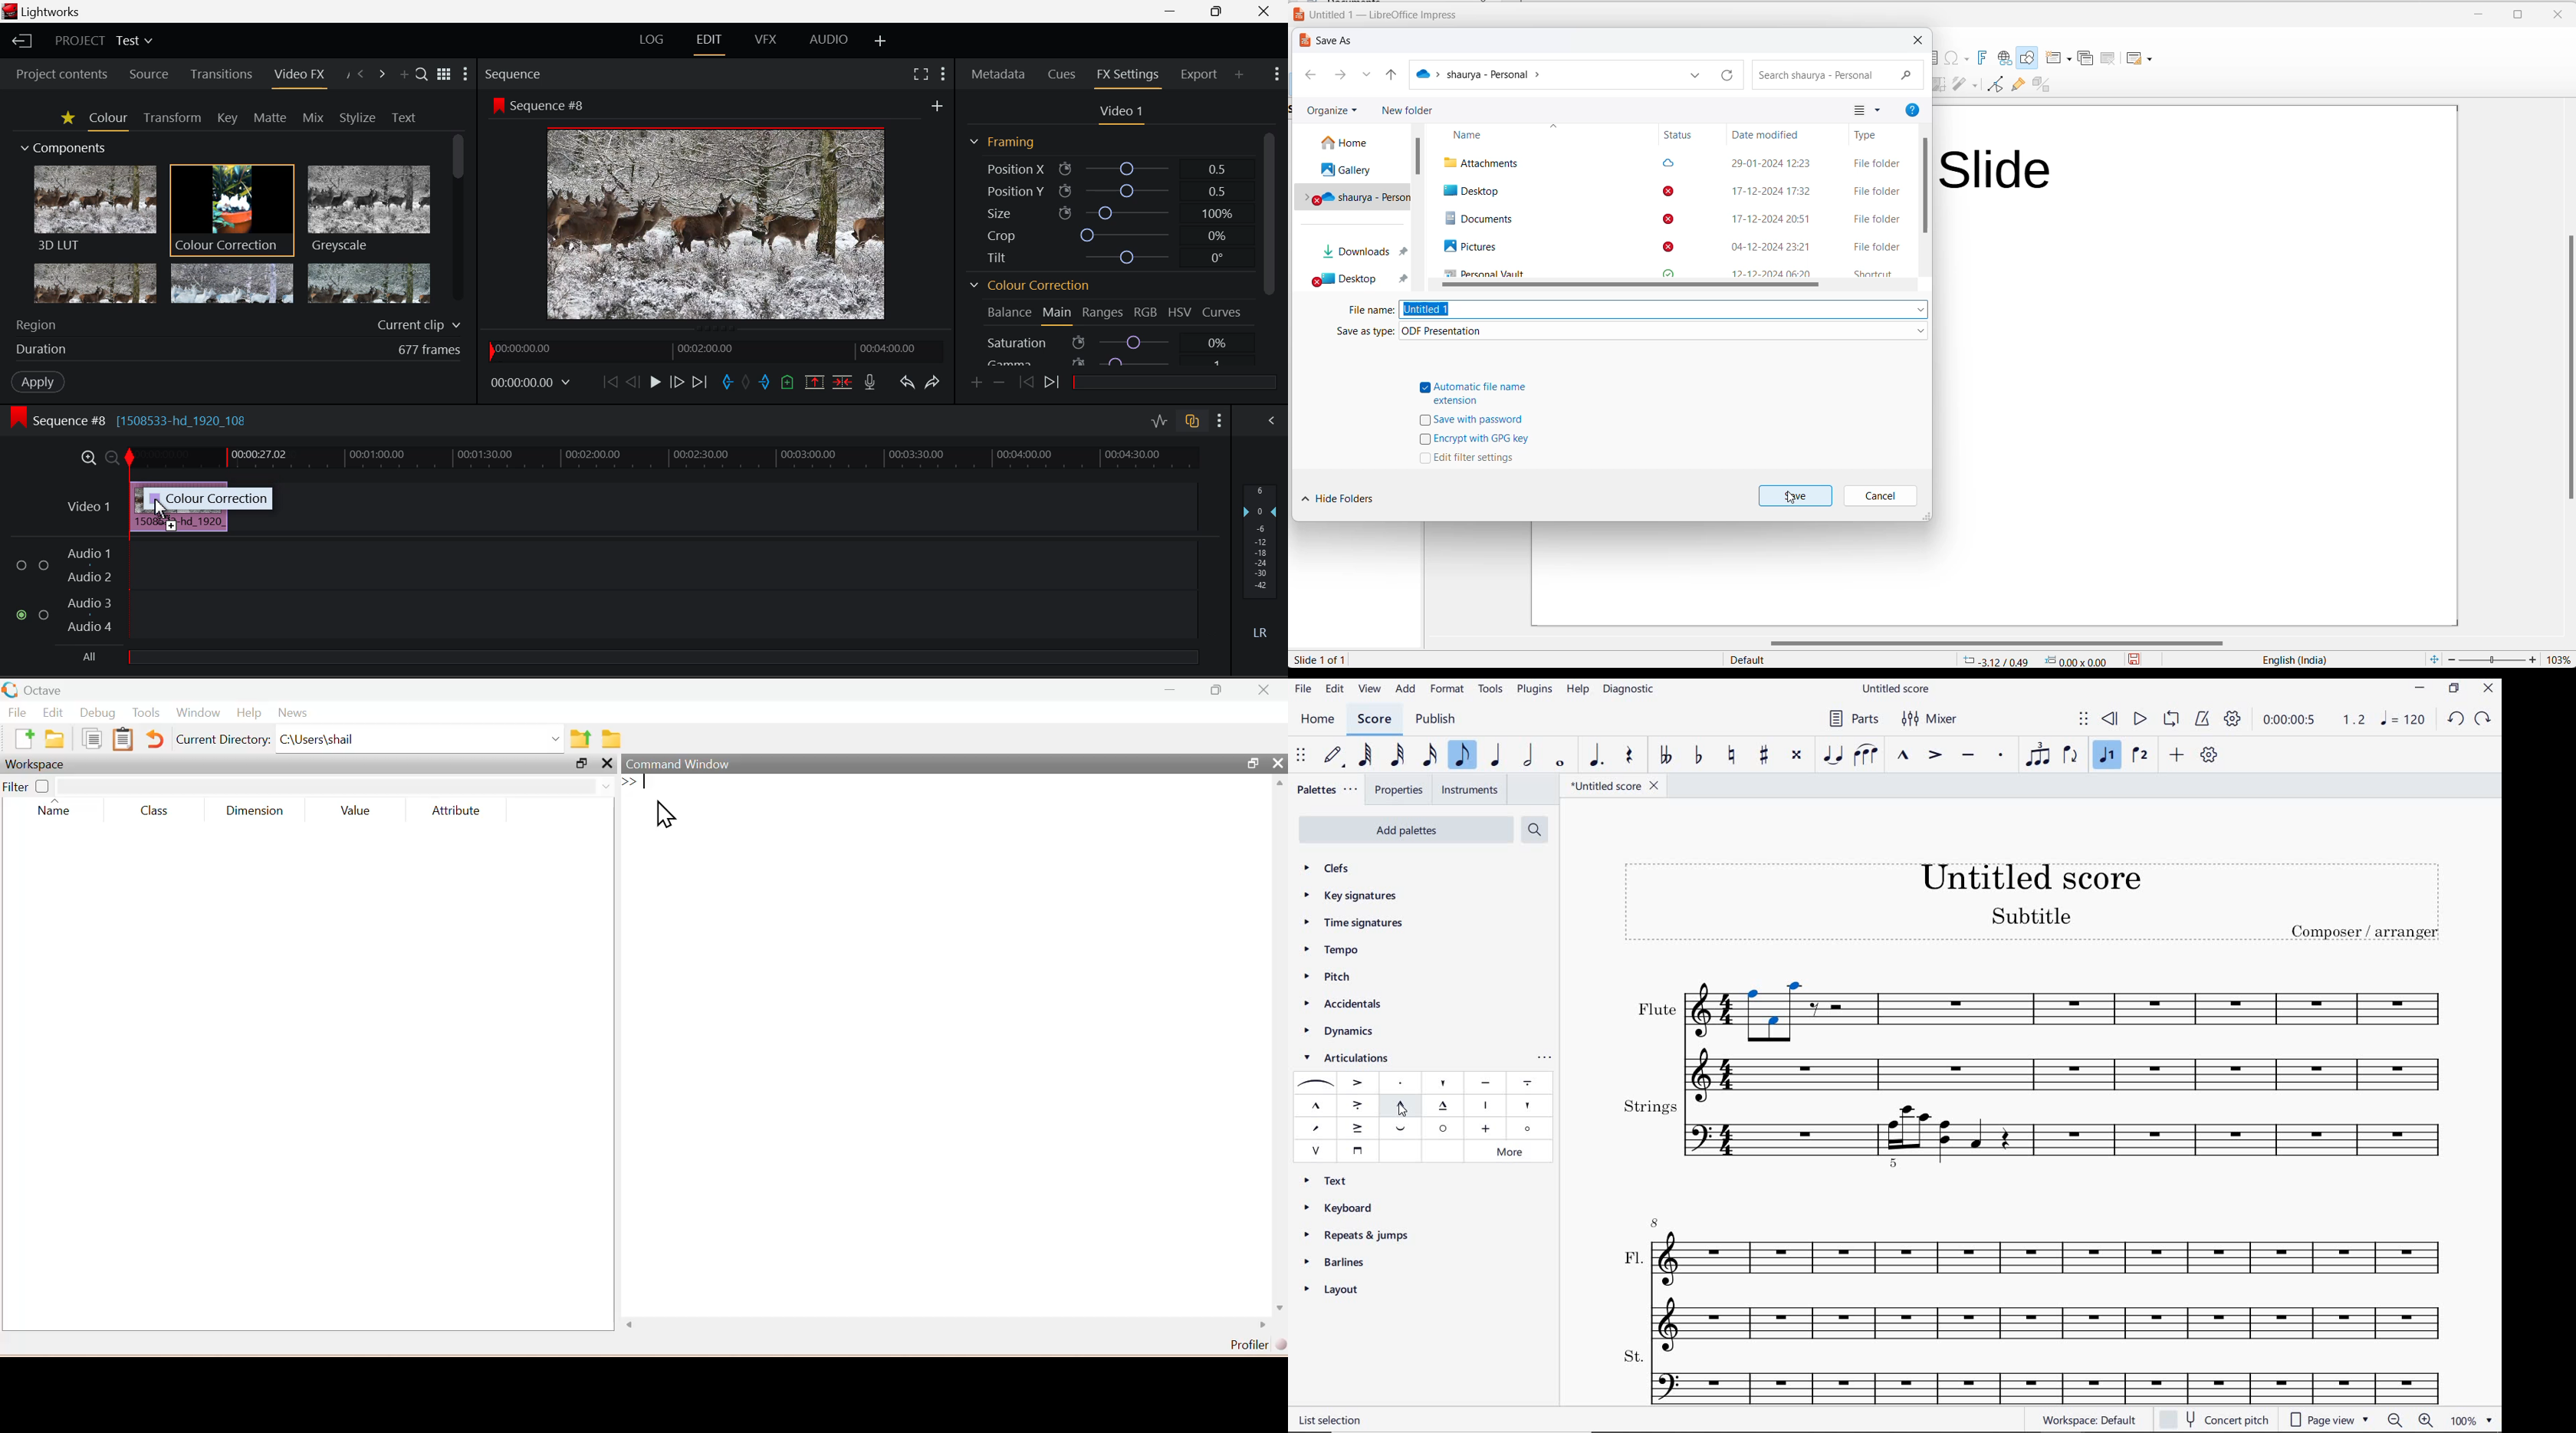 Image resolution: width=2576 pixels, height=1456 pixels. Describe the element at coordinates (611, 740) in the screenshot. I see `Browse directories` at that location.